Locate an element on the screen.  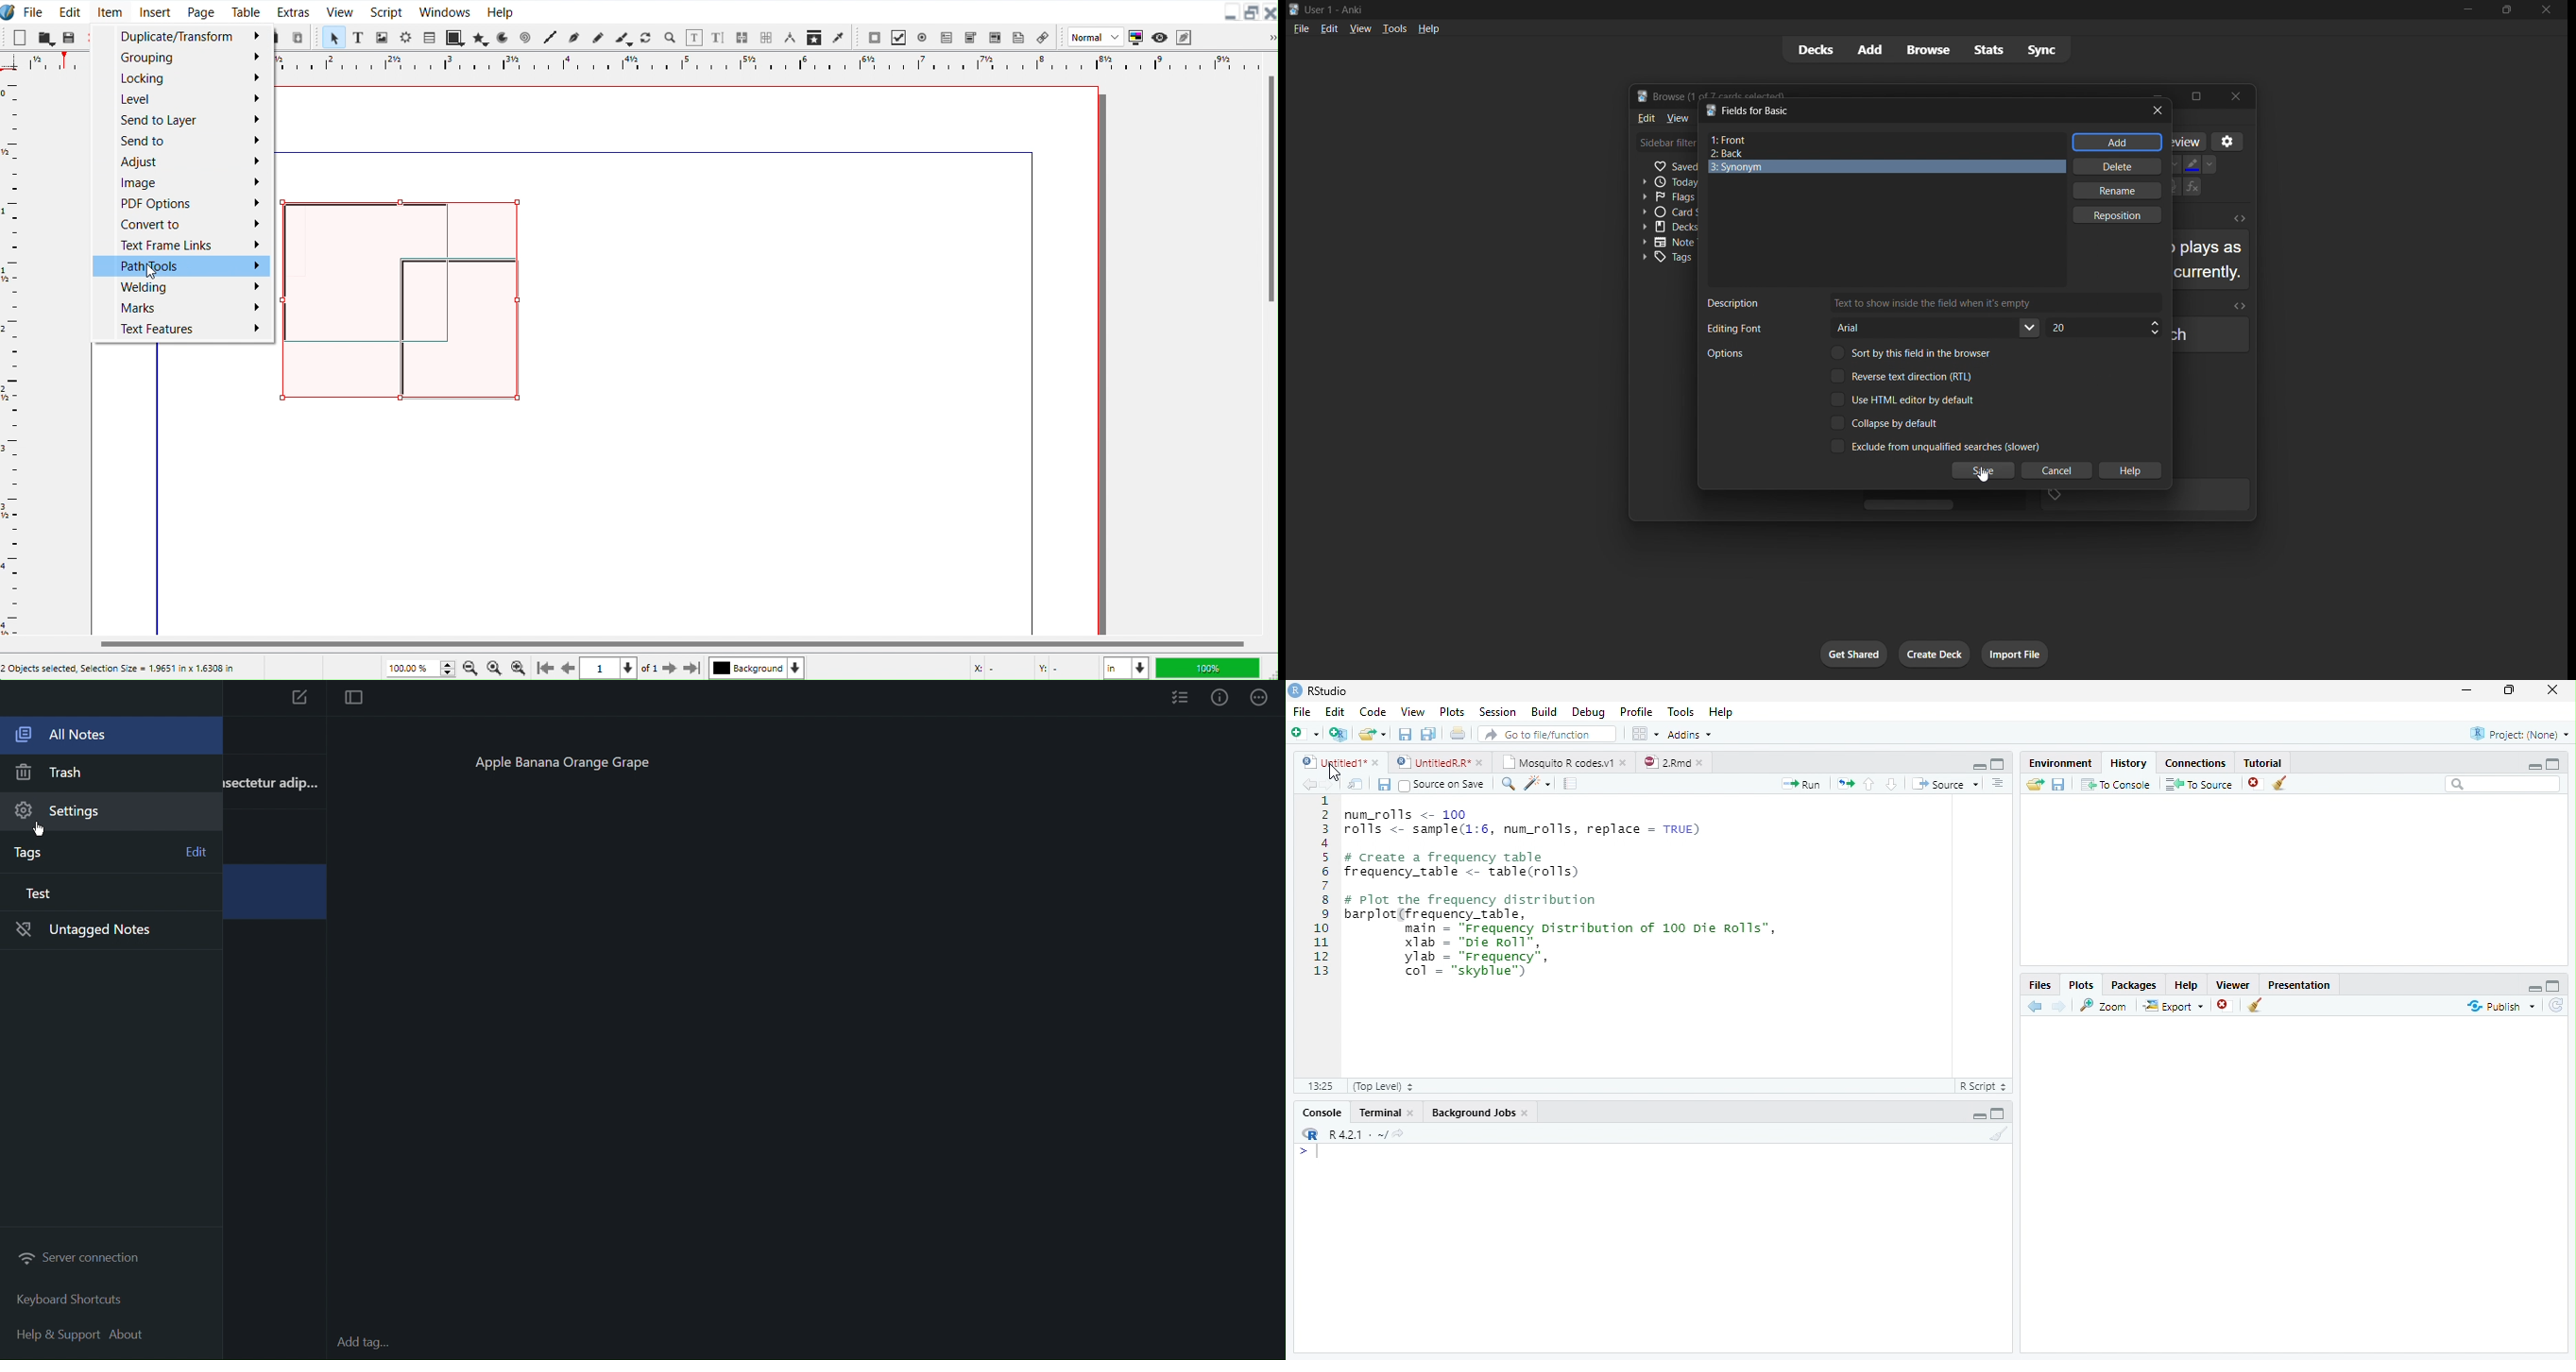
©) 28md is located at coordinates (1673, 762).